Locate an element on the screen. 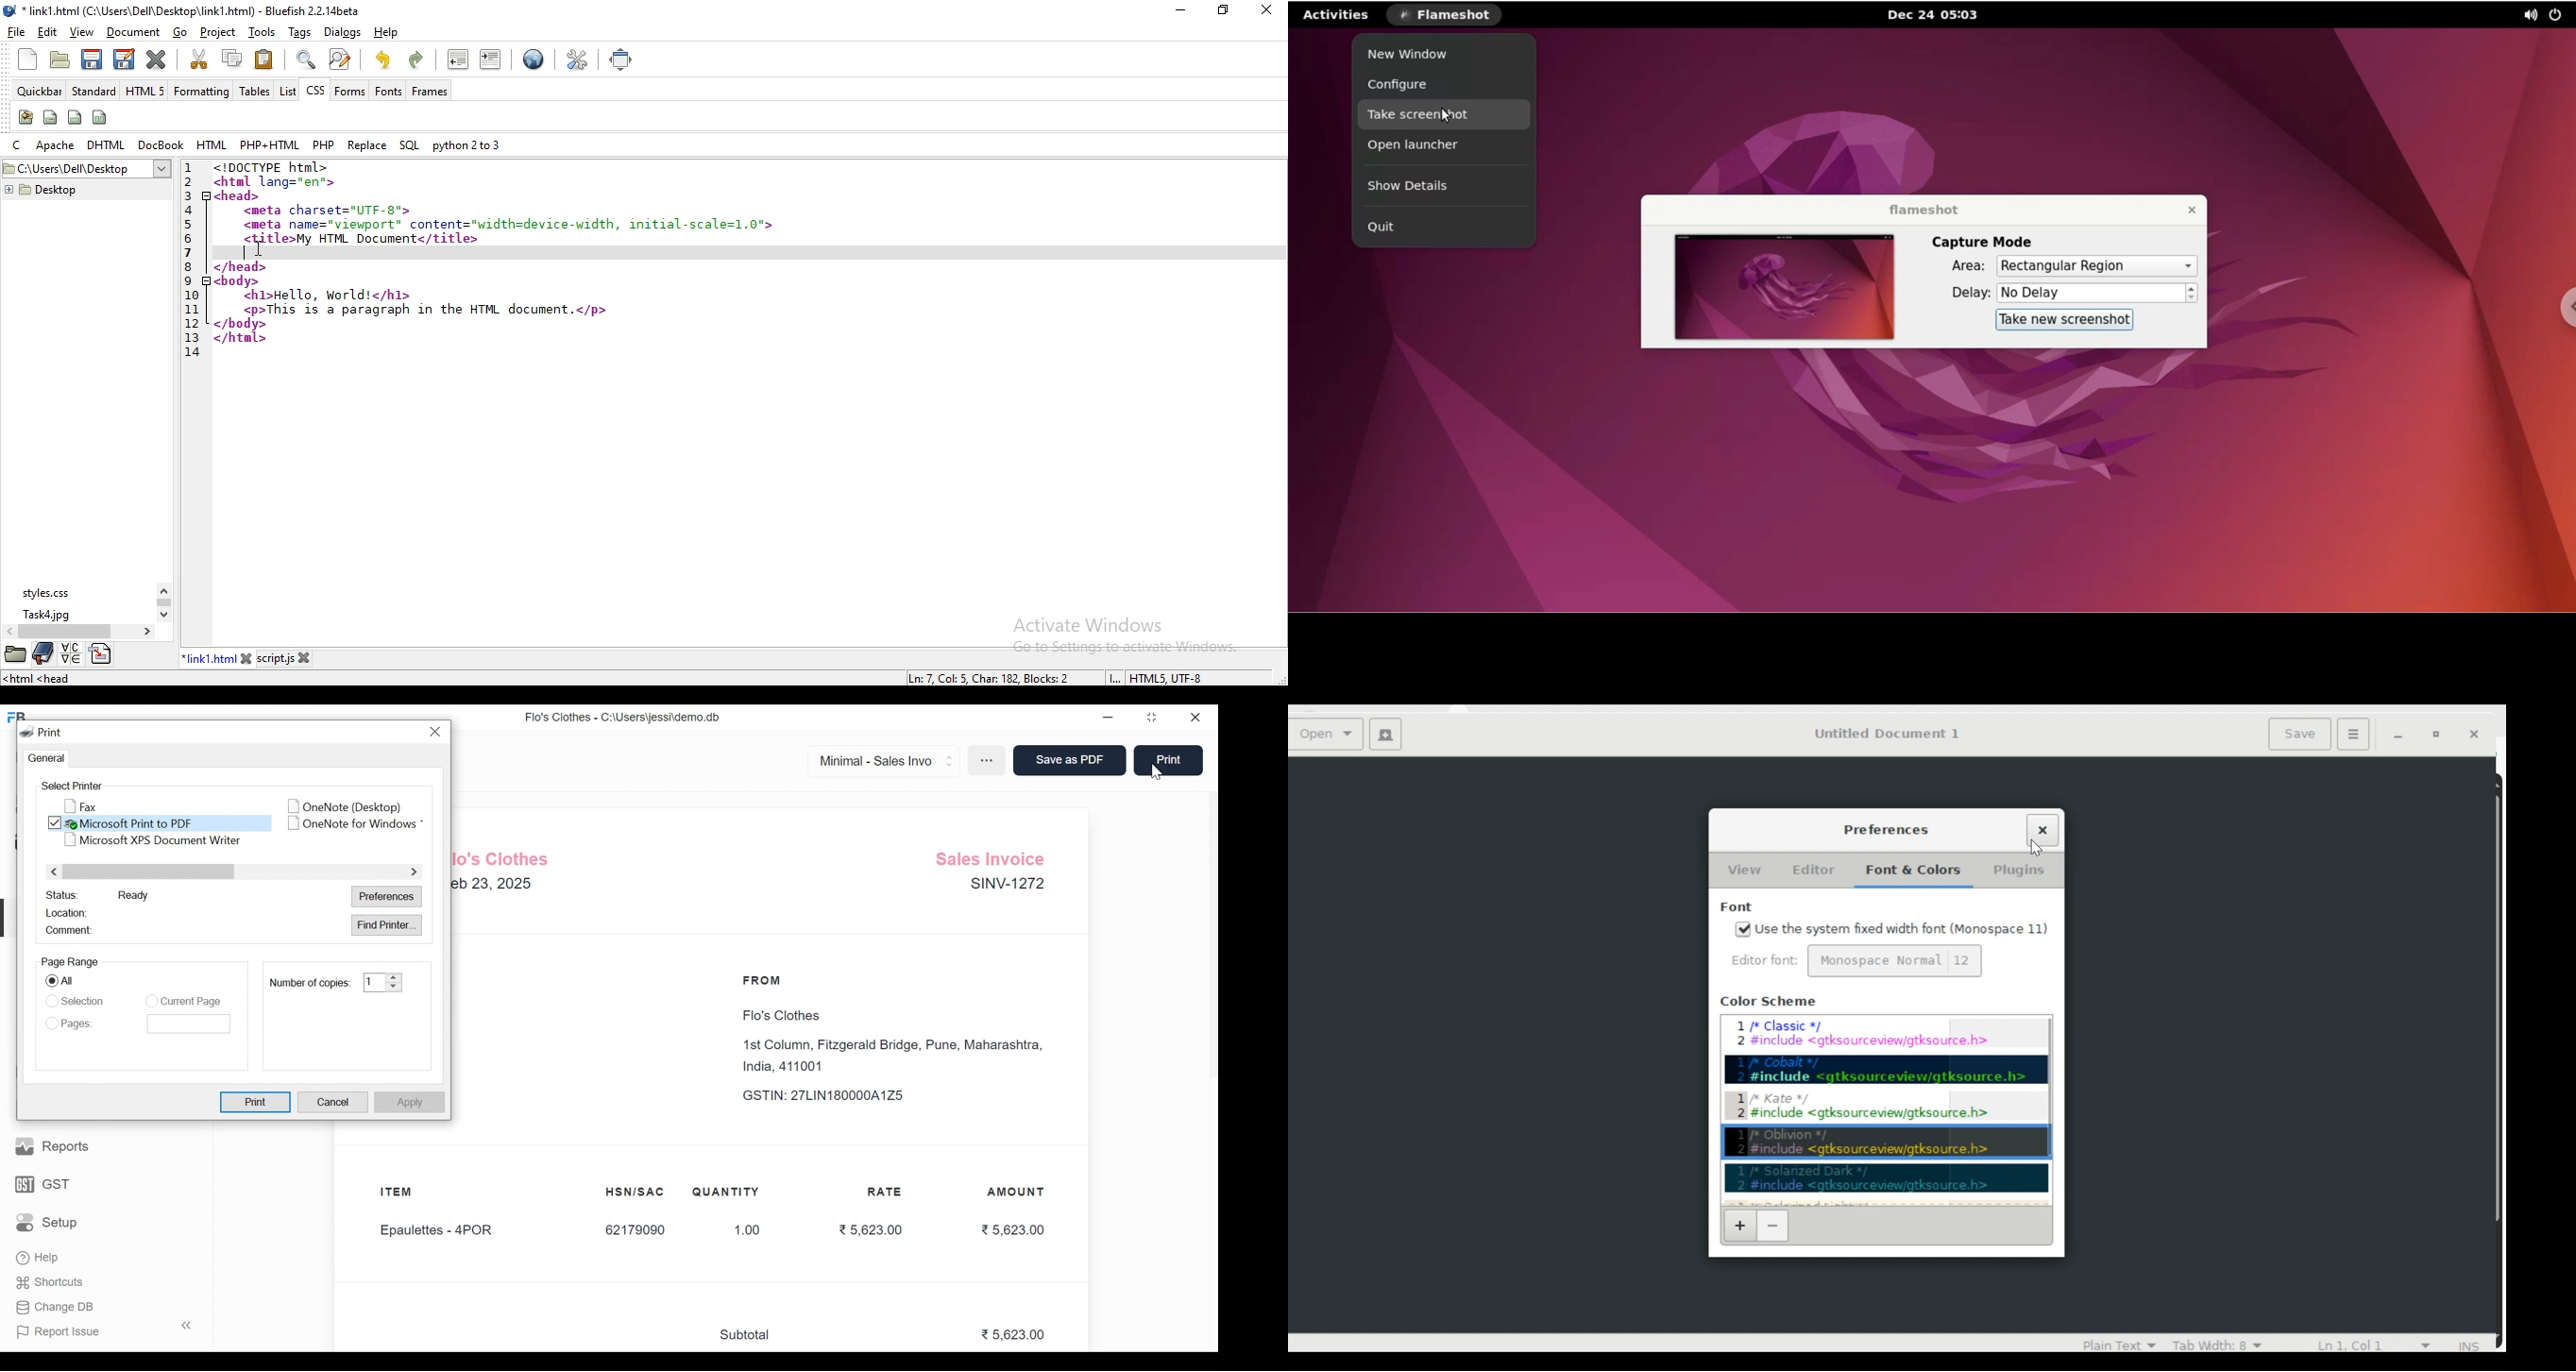 The width and height of the screenshot is (2576, 1372). copy is located at coordinates (232, 57).